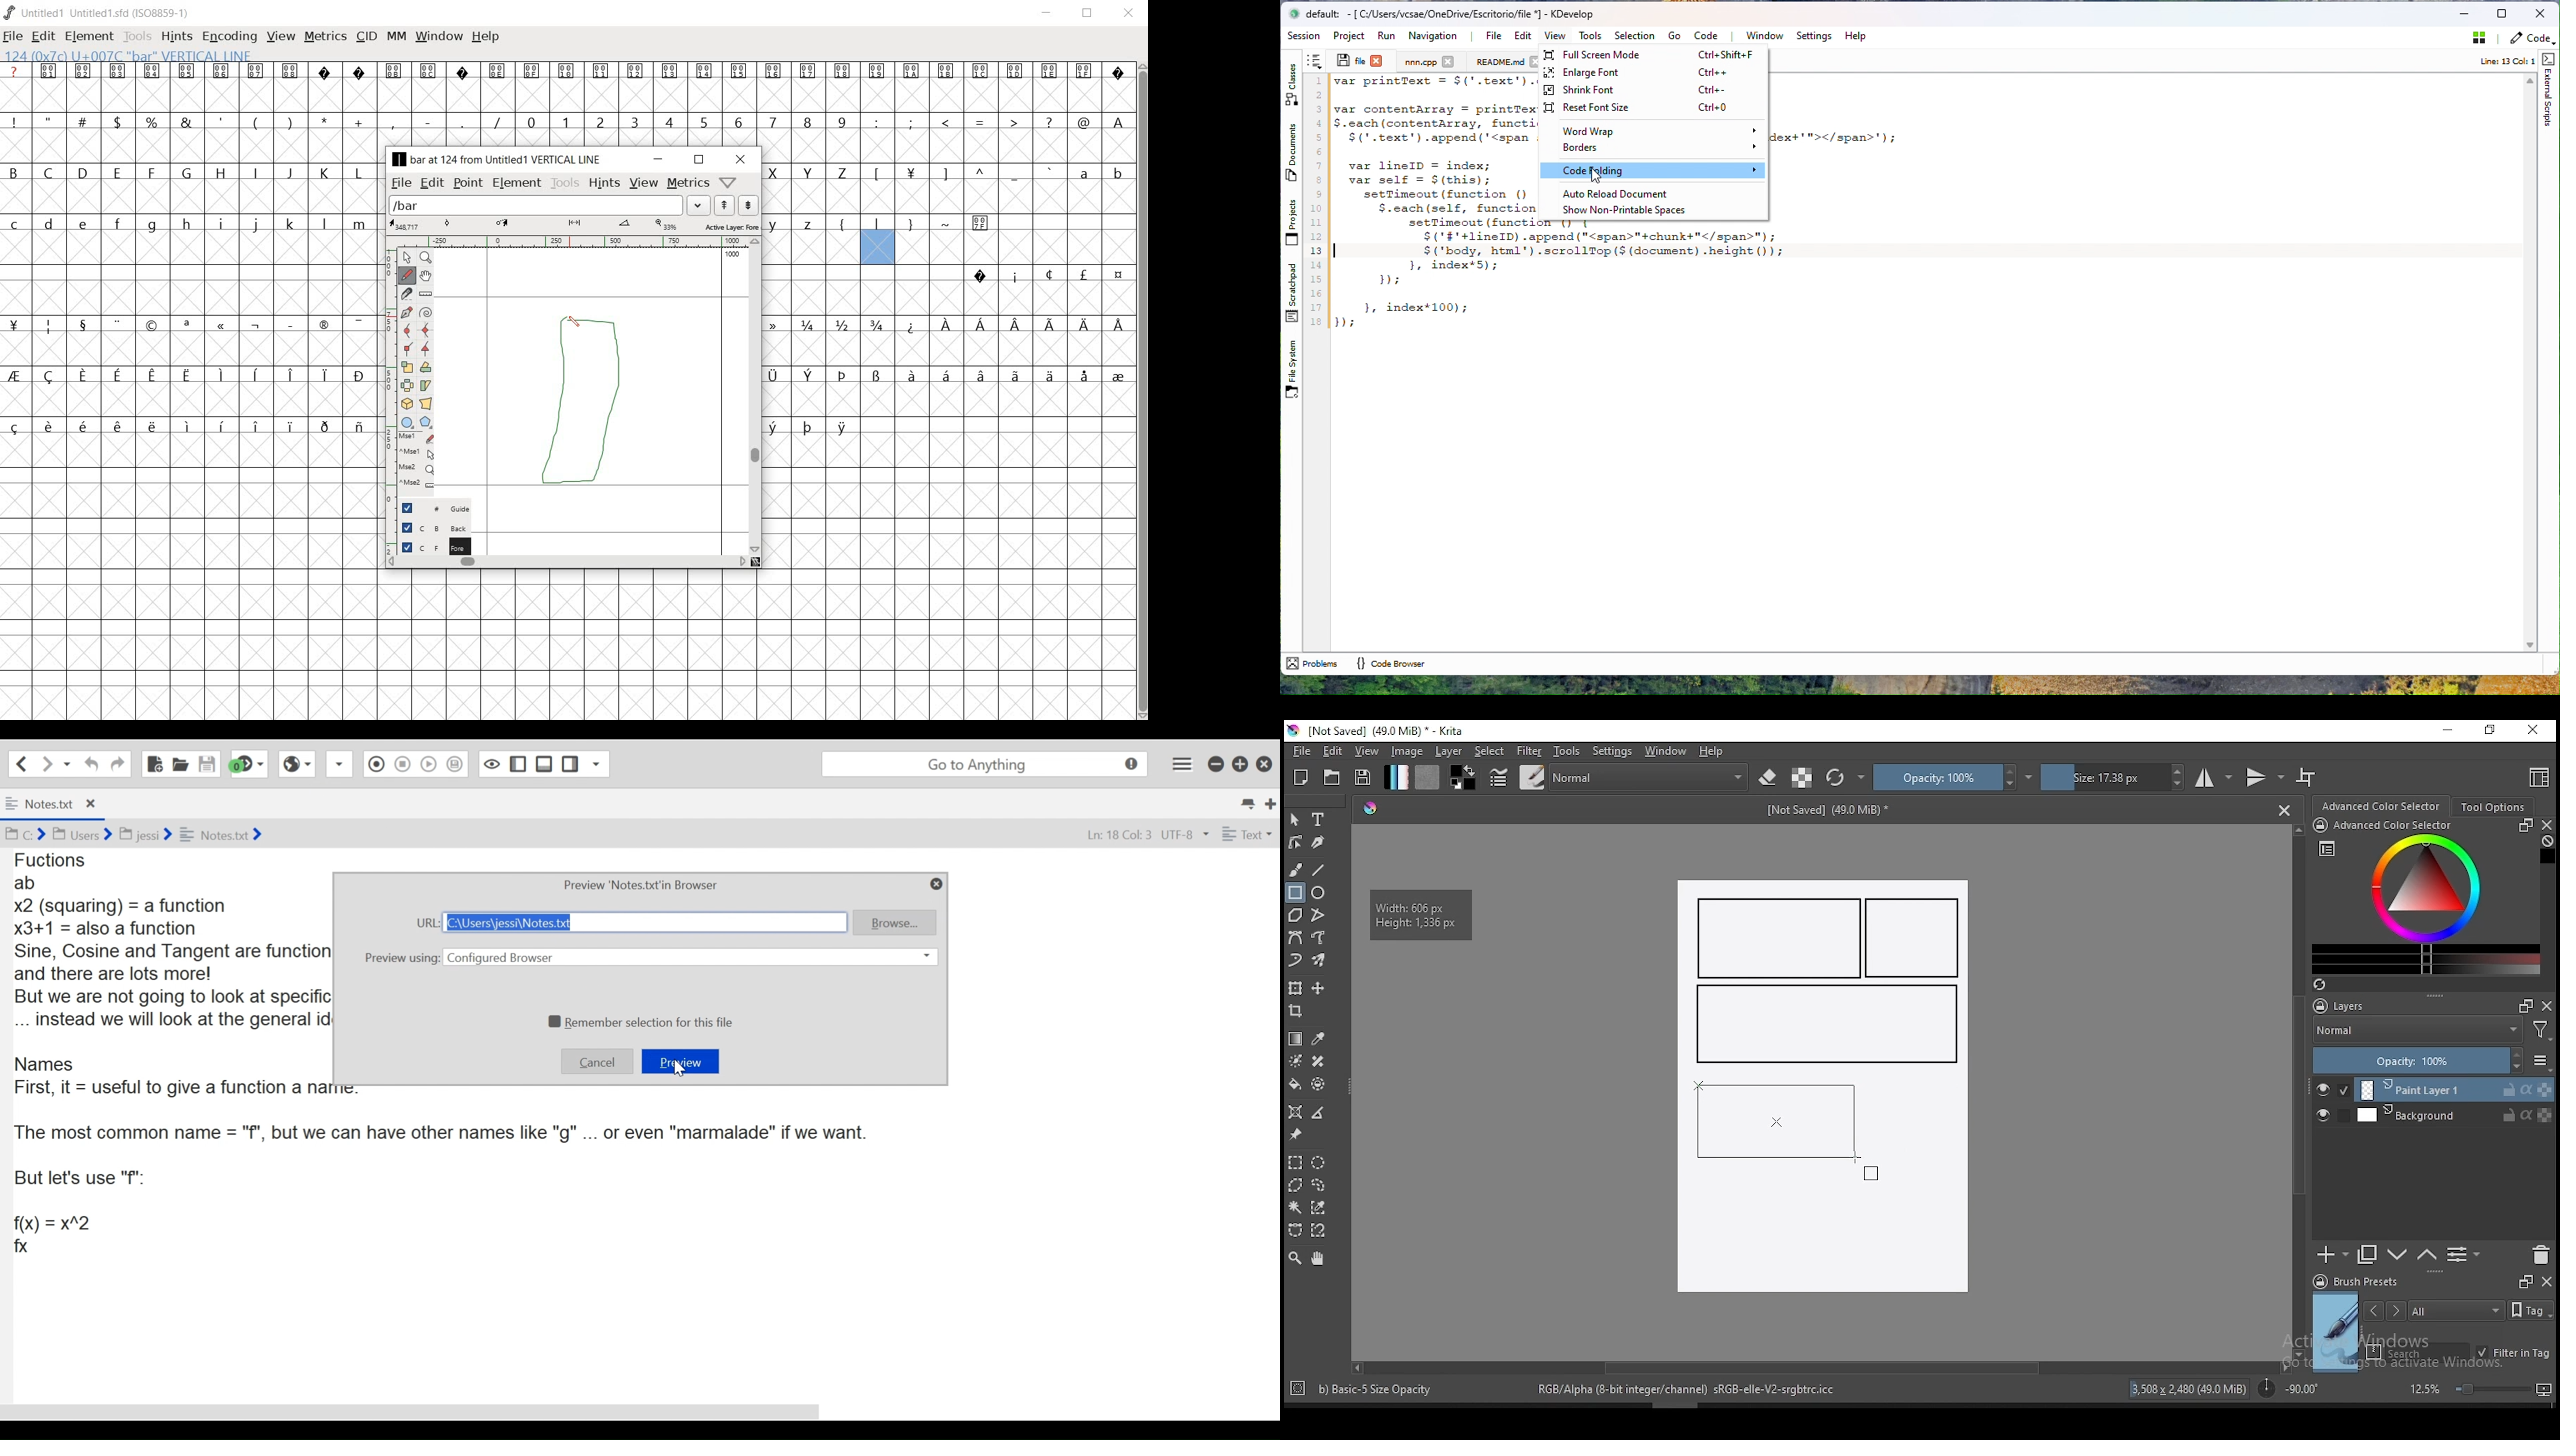 This screenshot has width=2576, height=1456. What do you see at coordinates (426, 259) in the screenshot?
I see `Magnify` at bounding box center [426, 259].